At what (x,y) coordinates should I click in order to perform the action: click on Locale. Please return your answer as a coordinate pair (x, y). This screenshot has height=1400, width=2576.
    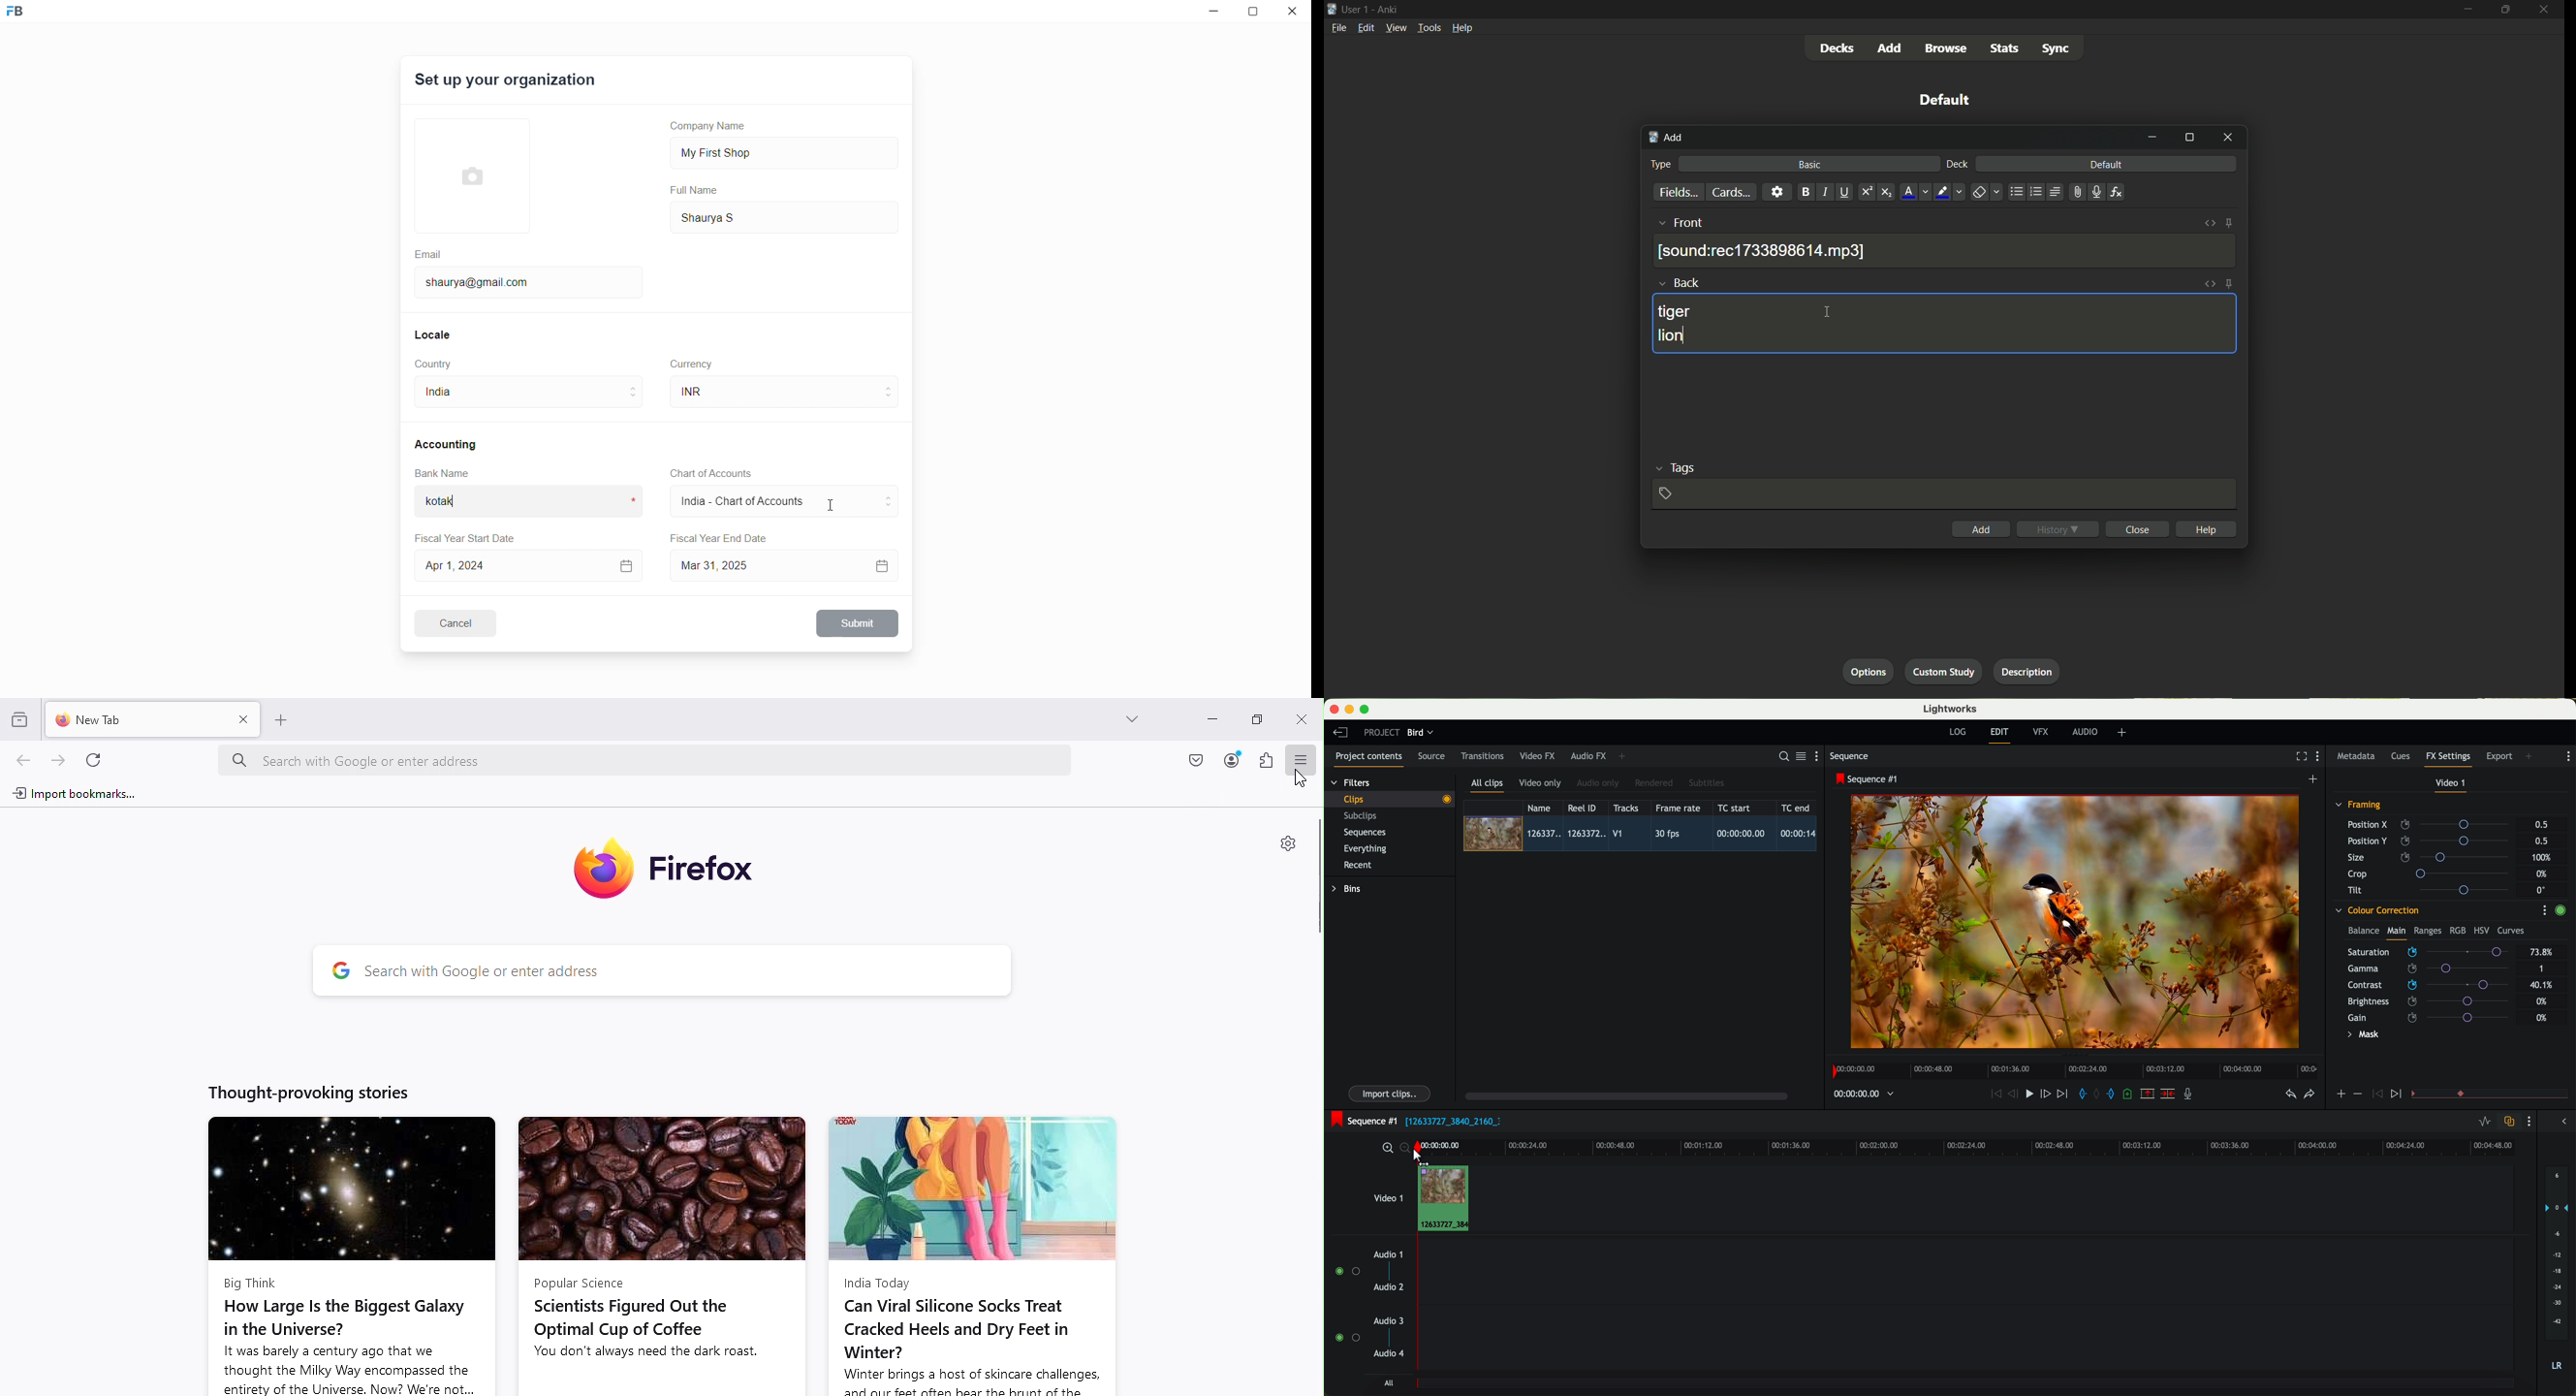
    Looking at the image, I should click on (434, 334).